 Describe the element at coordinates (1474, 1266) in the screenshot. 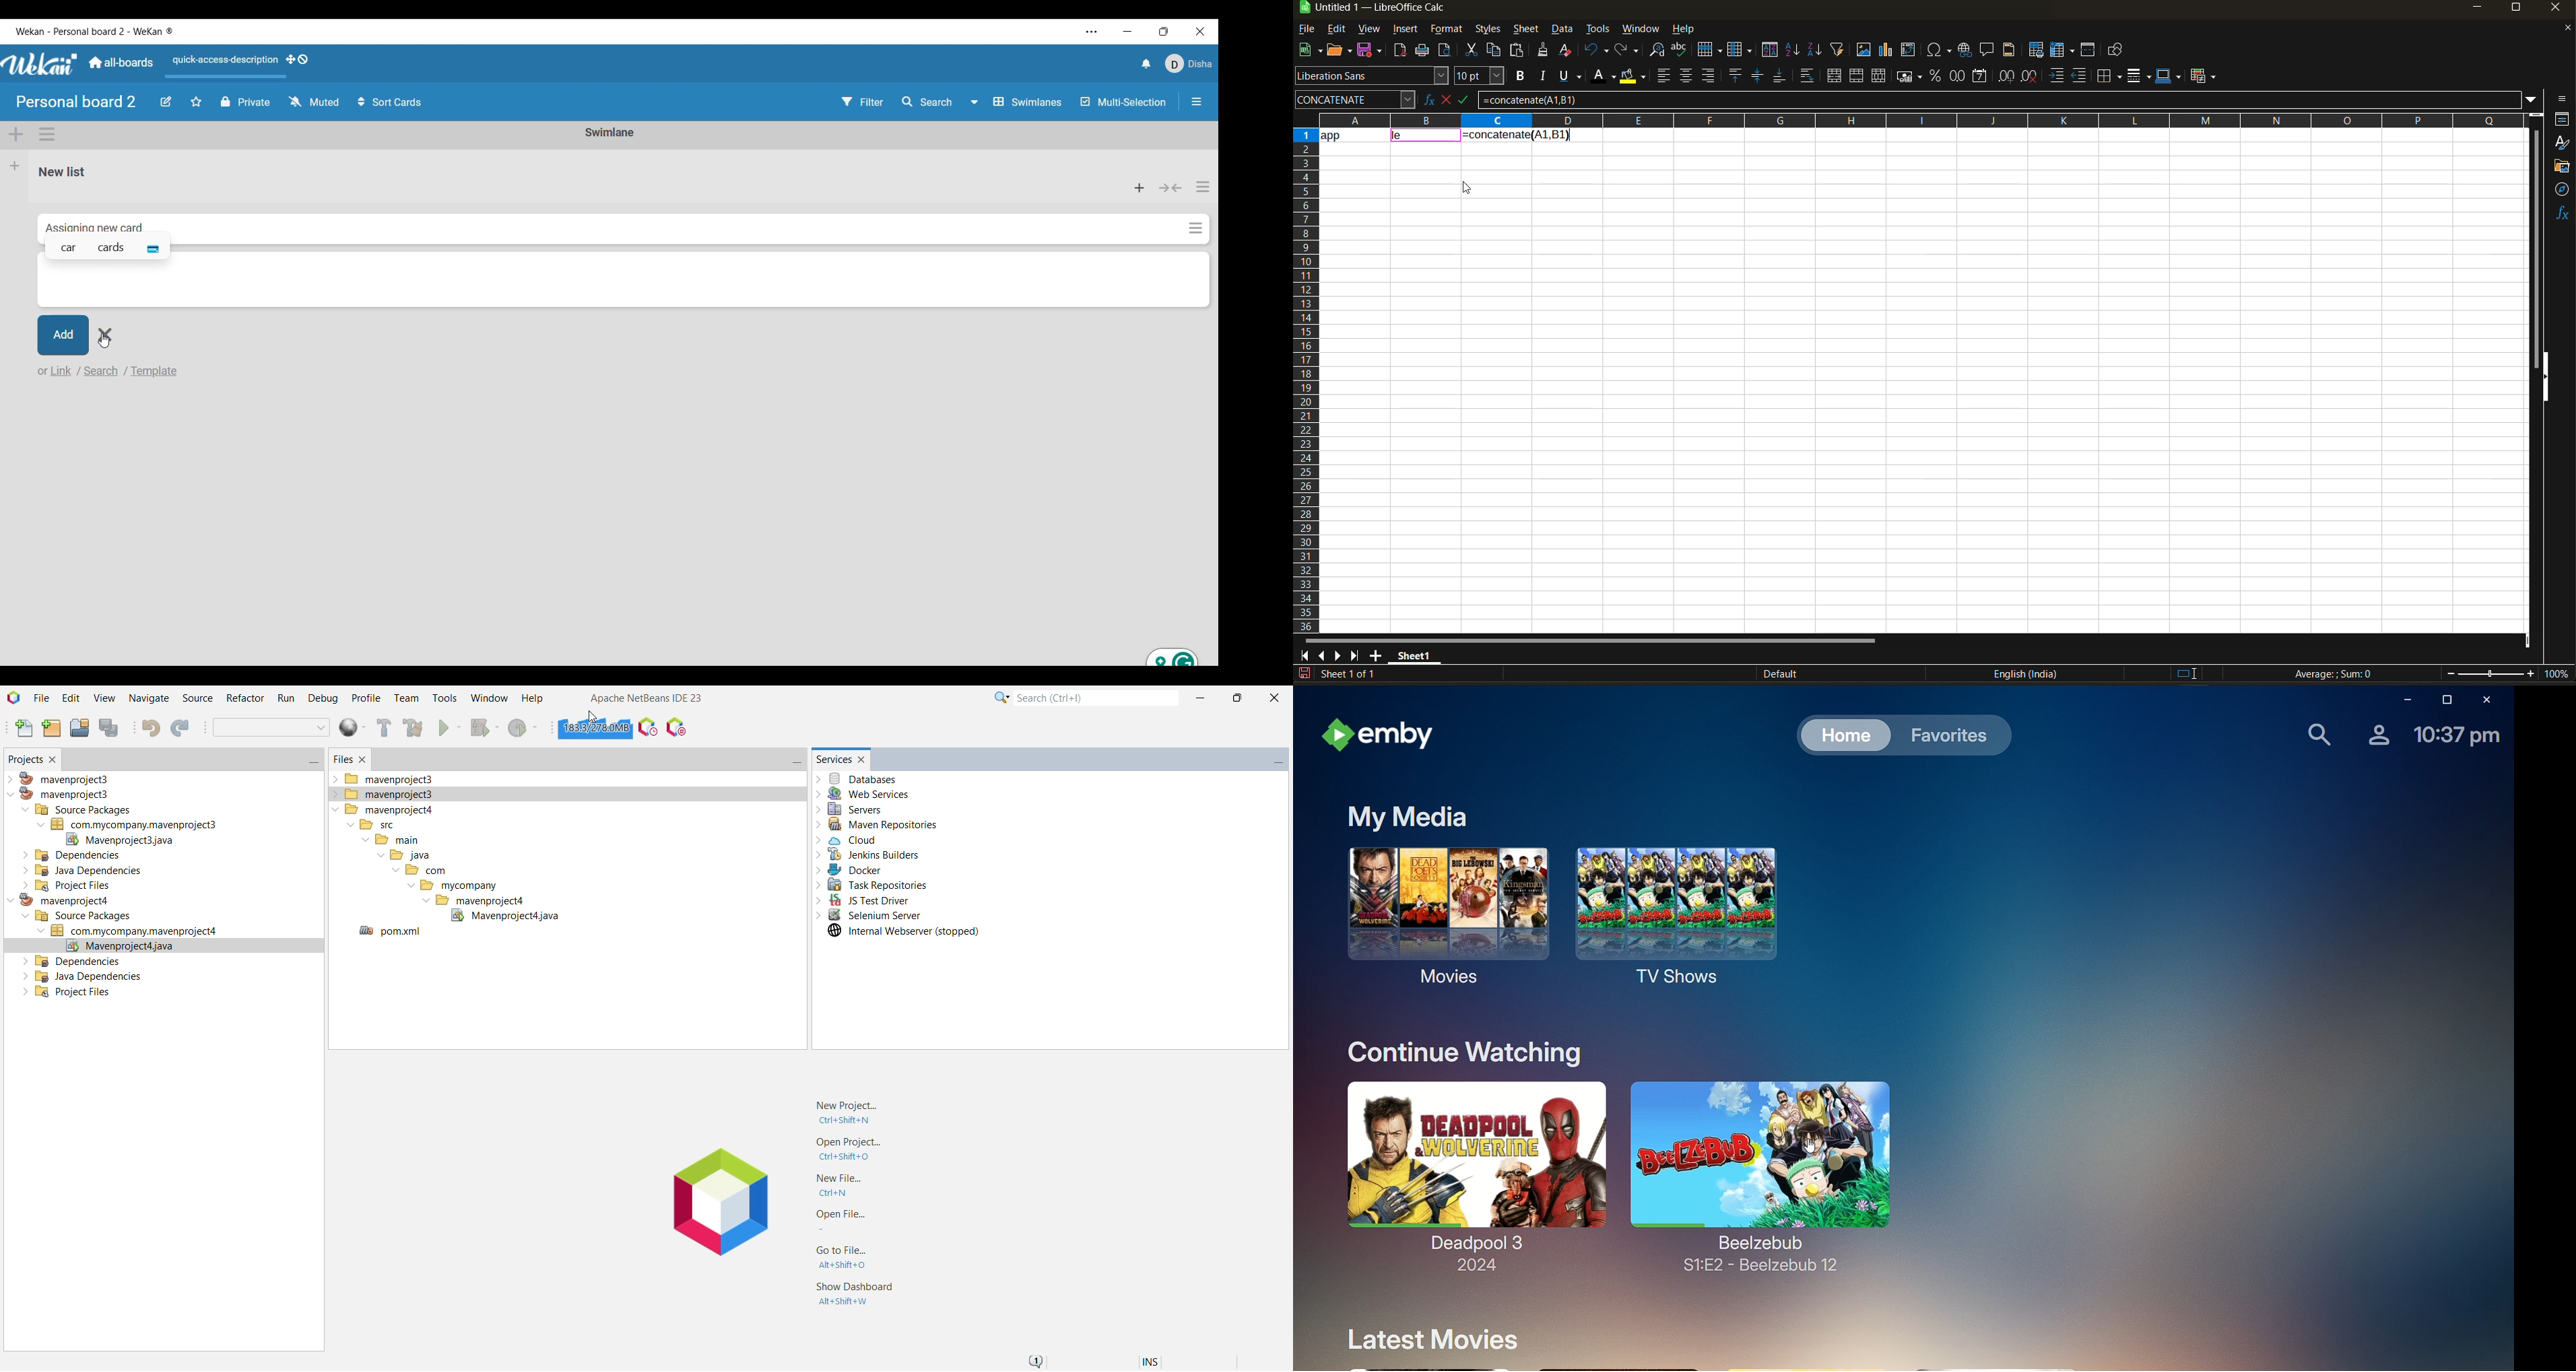

I see `2024` at that location.